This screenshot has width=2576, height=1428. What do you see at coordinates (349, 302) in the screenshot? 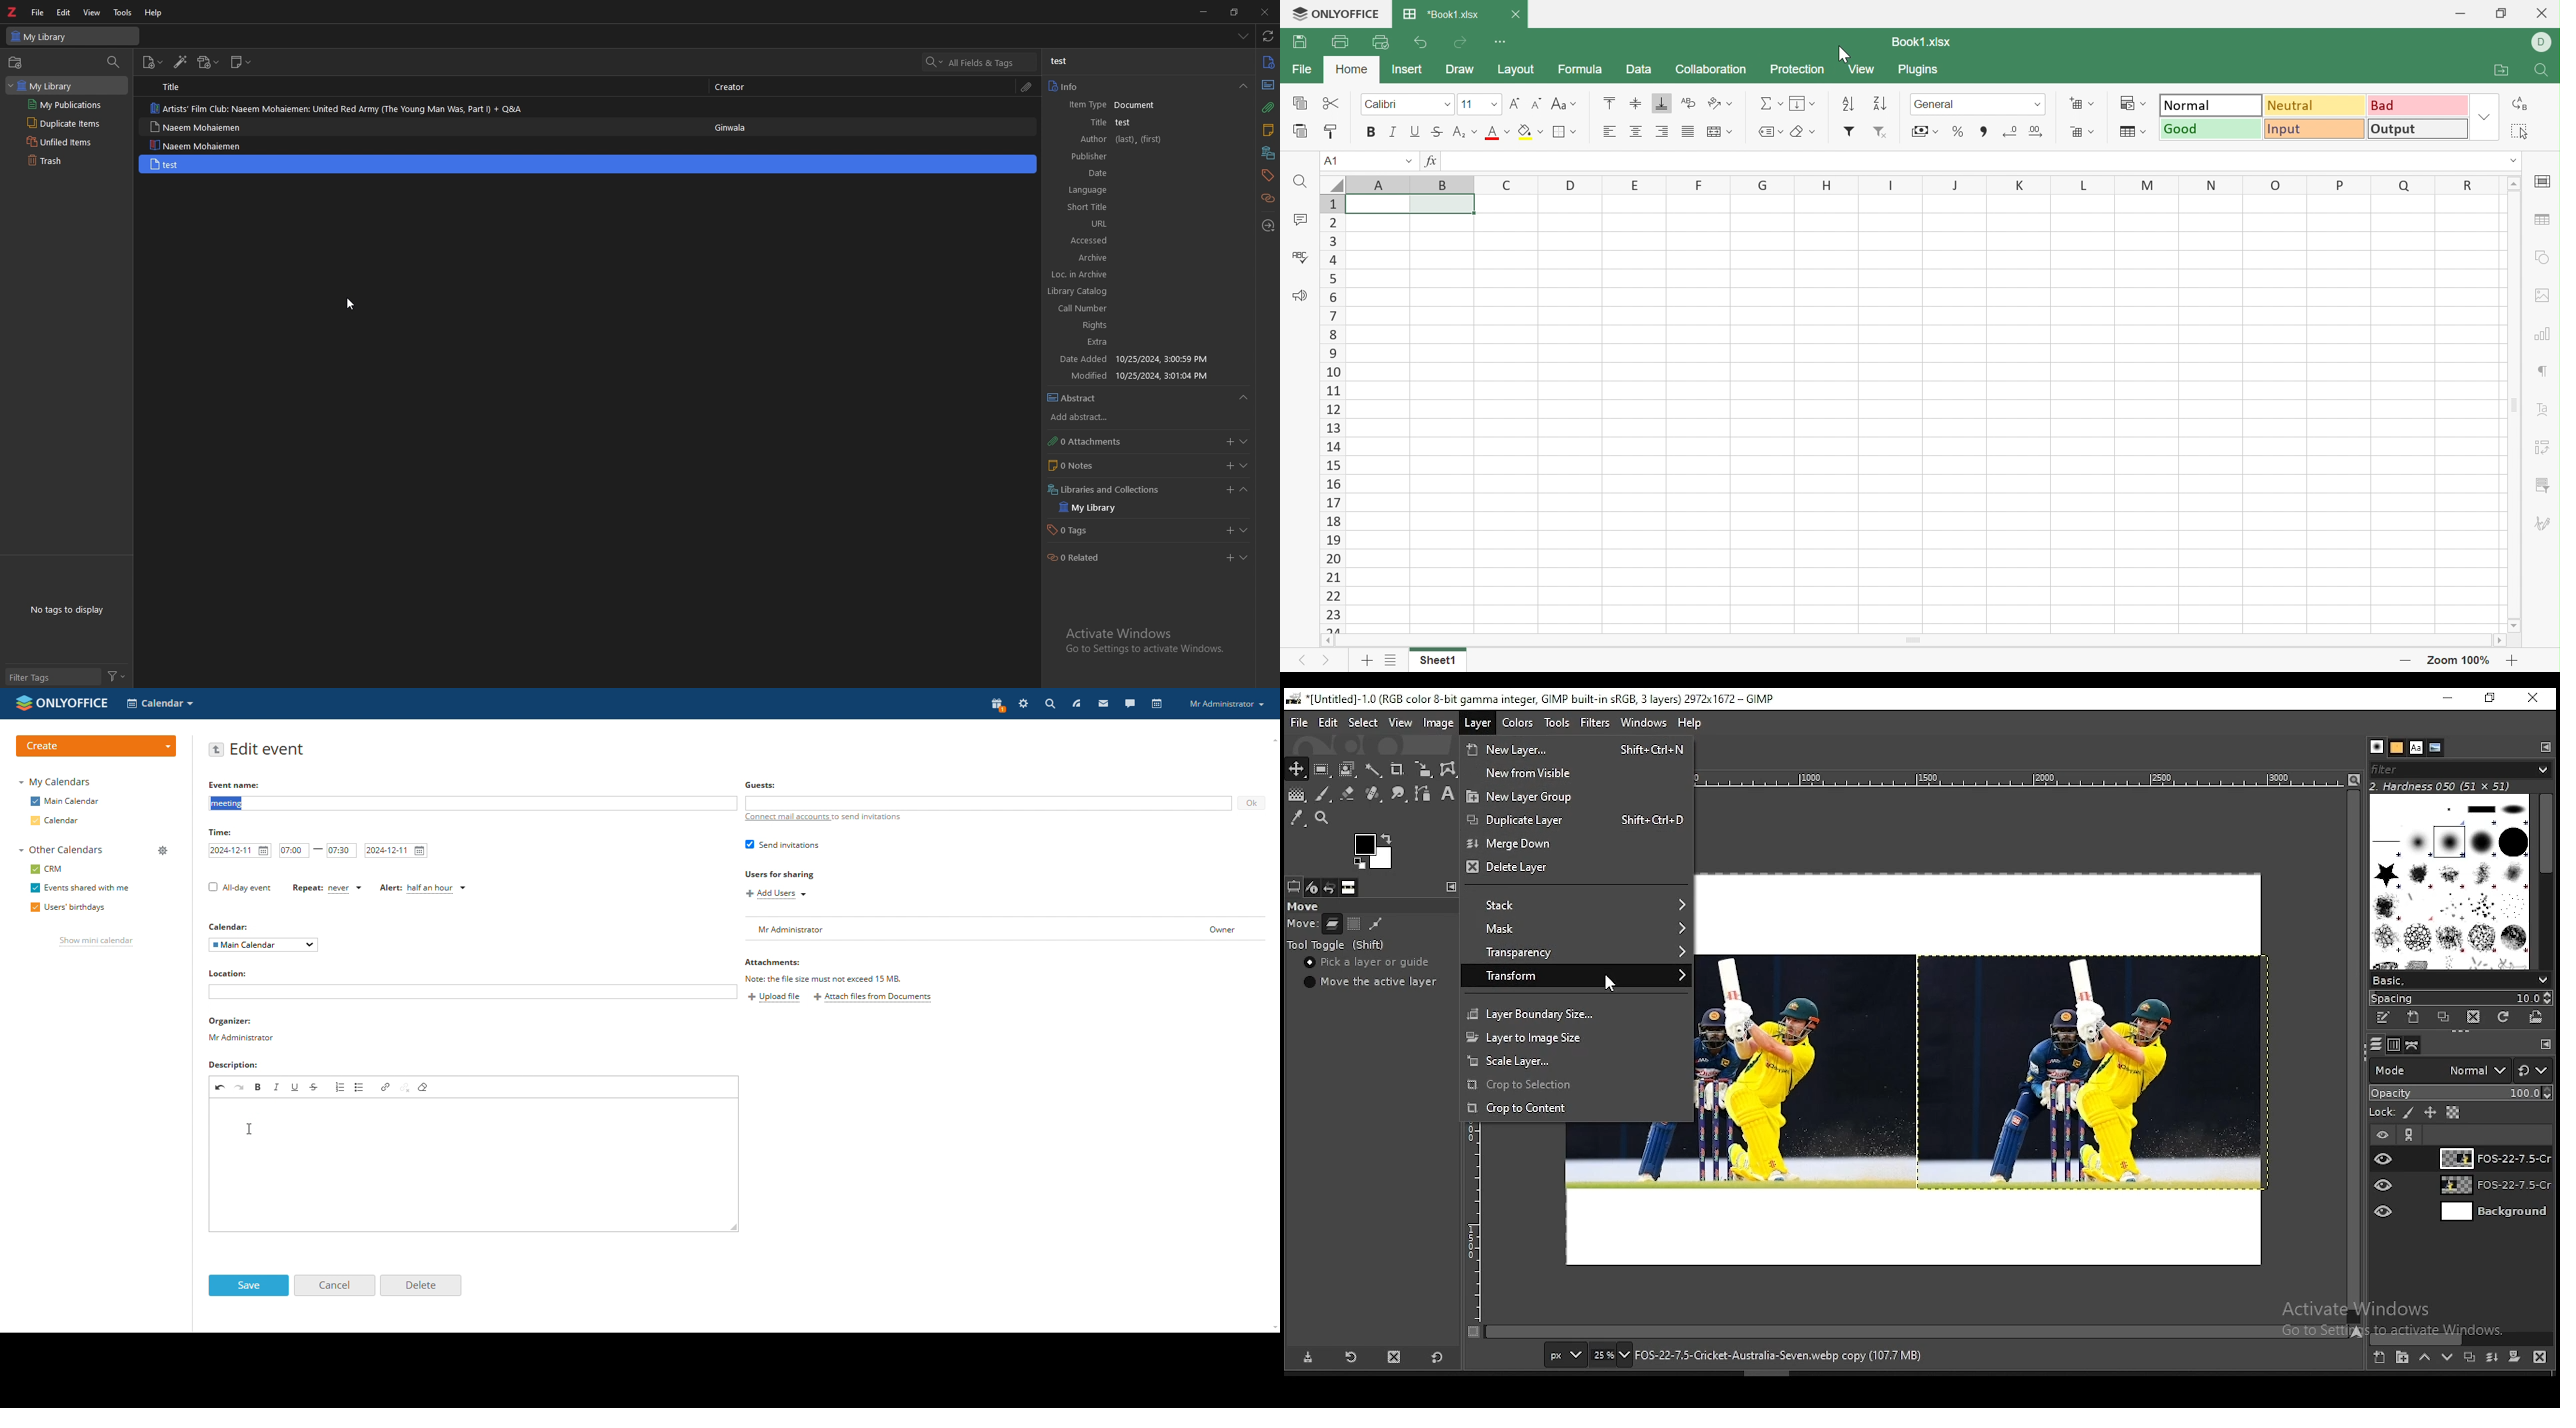
I see `Cursor` at bounding box center [349, 302].